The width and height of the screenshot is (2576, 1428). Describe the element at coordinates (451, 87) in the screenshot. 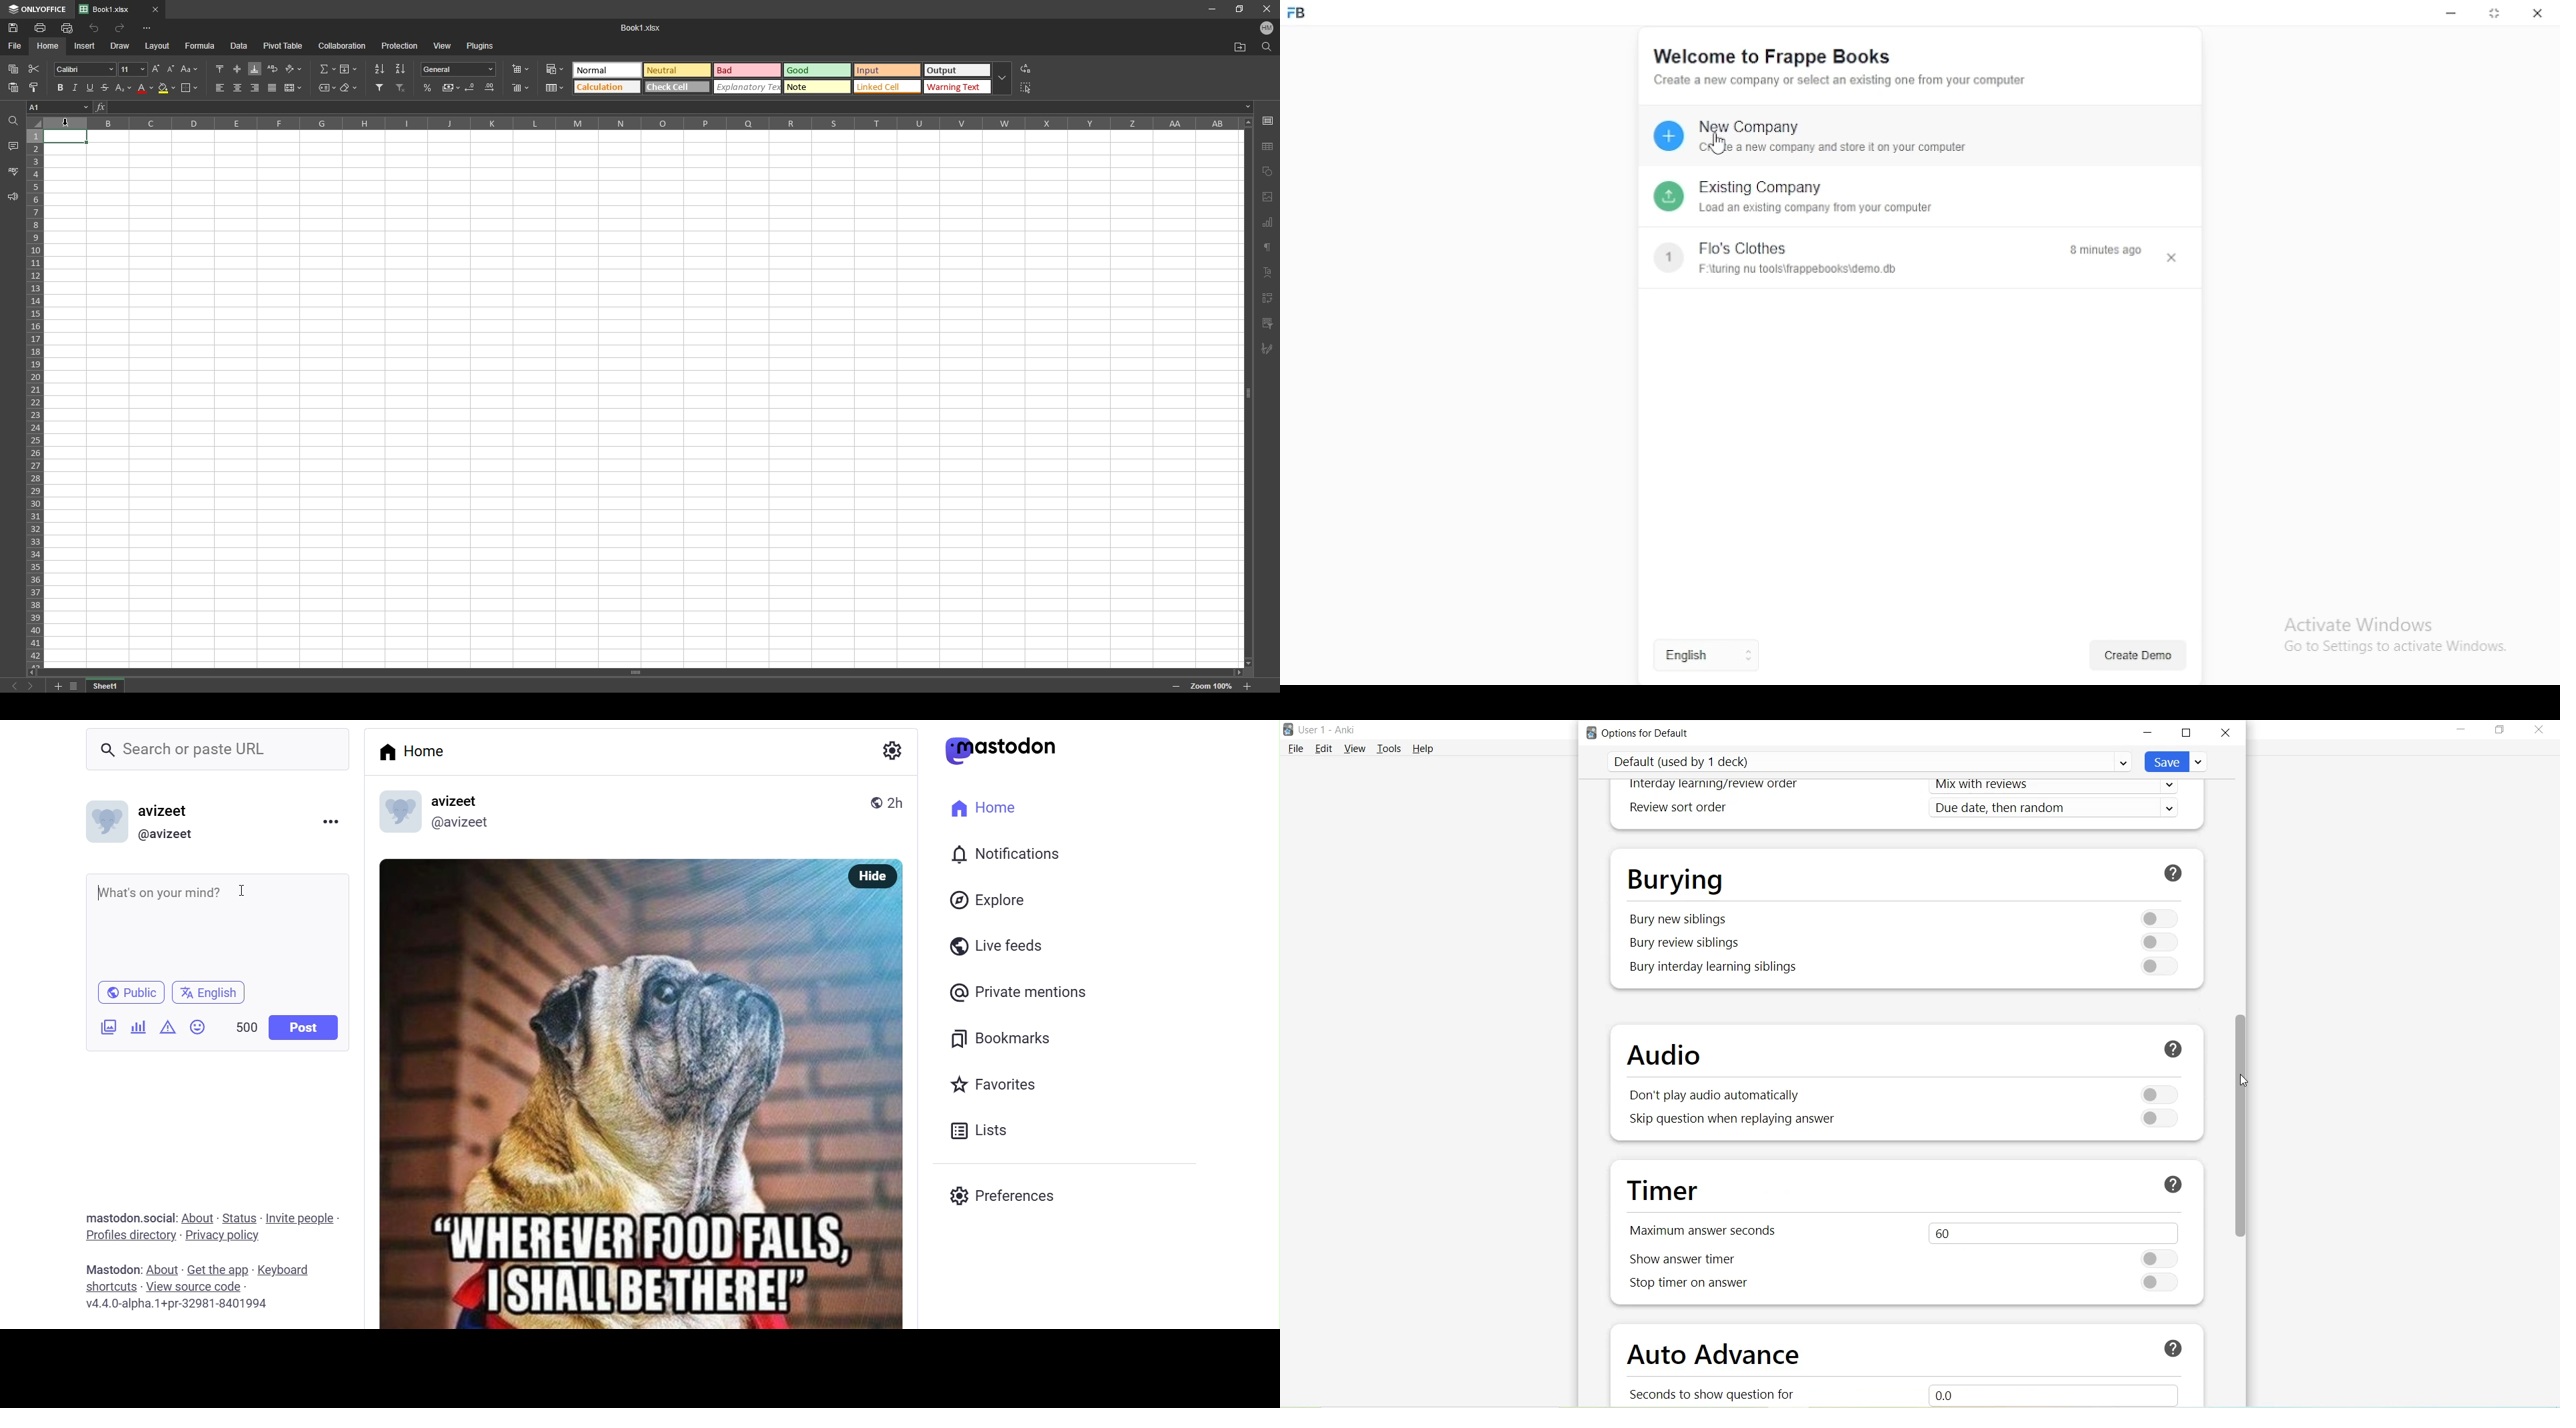

I see `comma style` at that location.